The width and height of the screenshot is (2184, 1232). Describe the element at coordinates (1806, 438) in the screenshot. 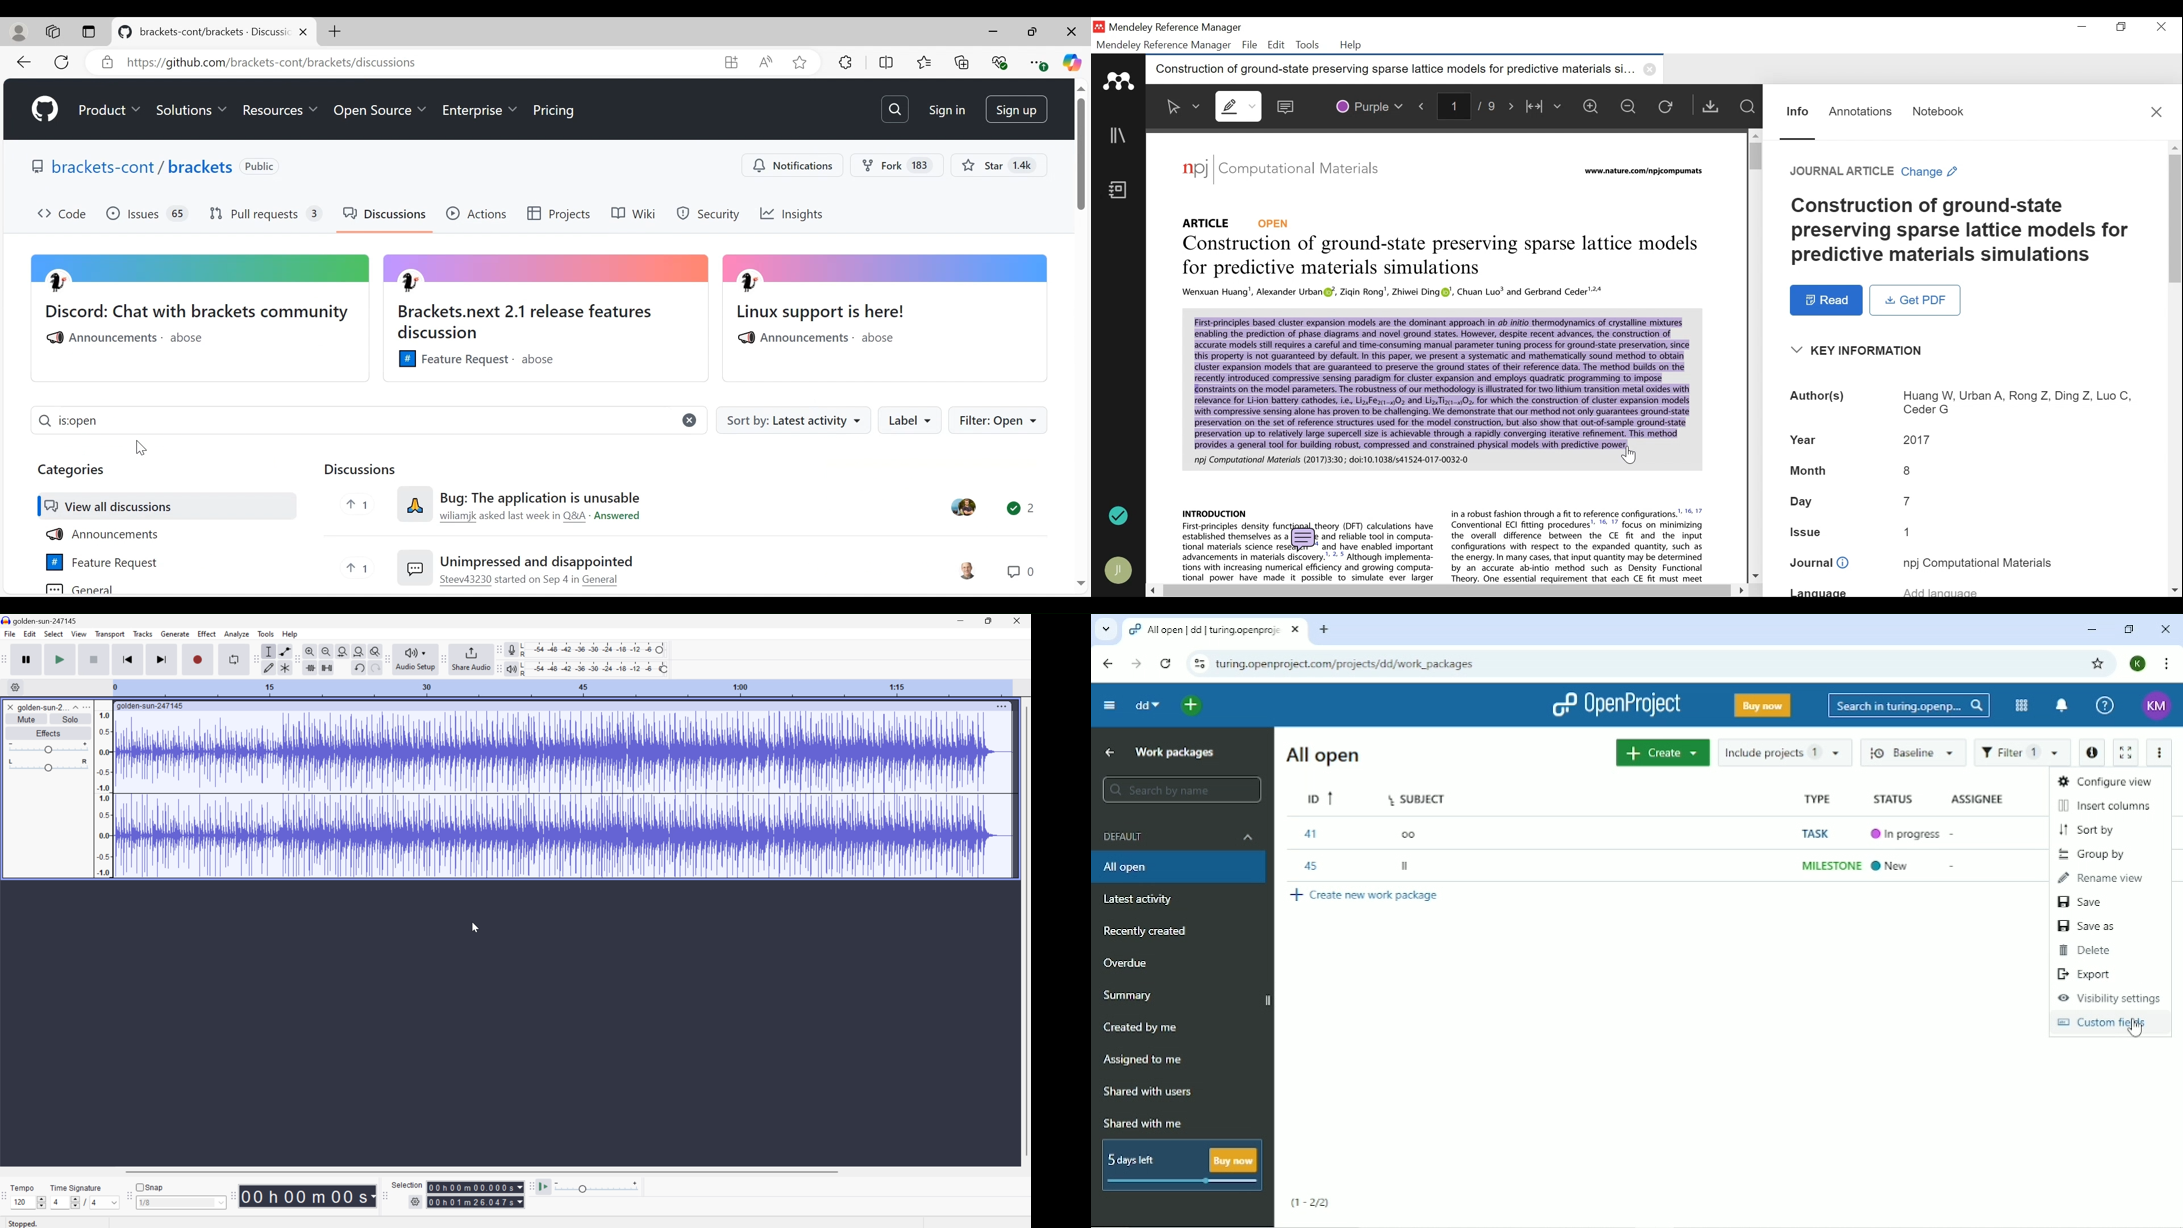

I see `Year` at that location.